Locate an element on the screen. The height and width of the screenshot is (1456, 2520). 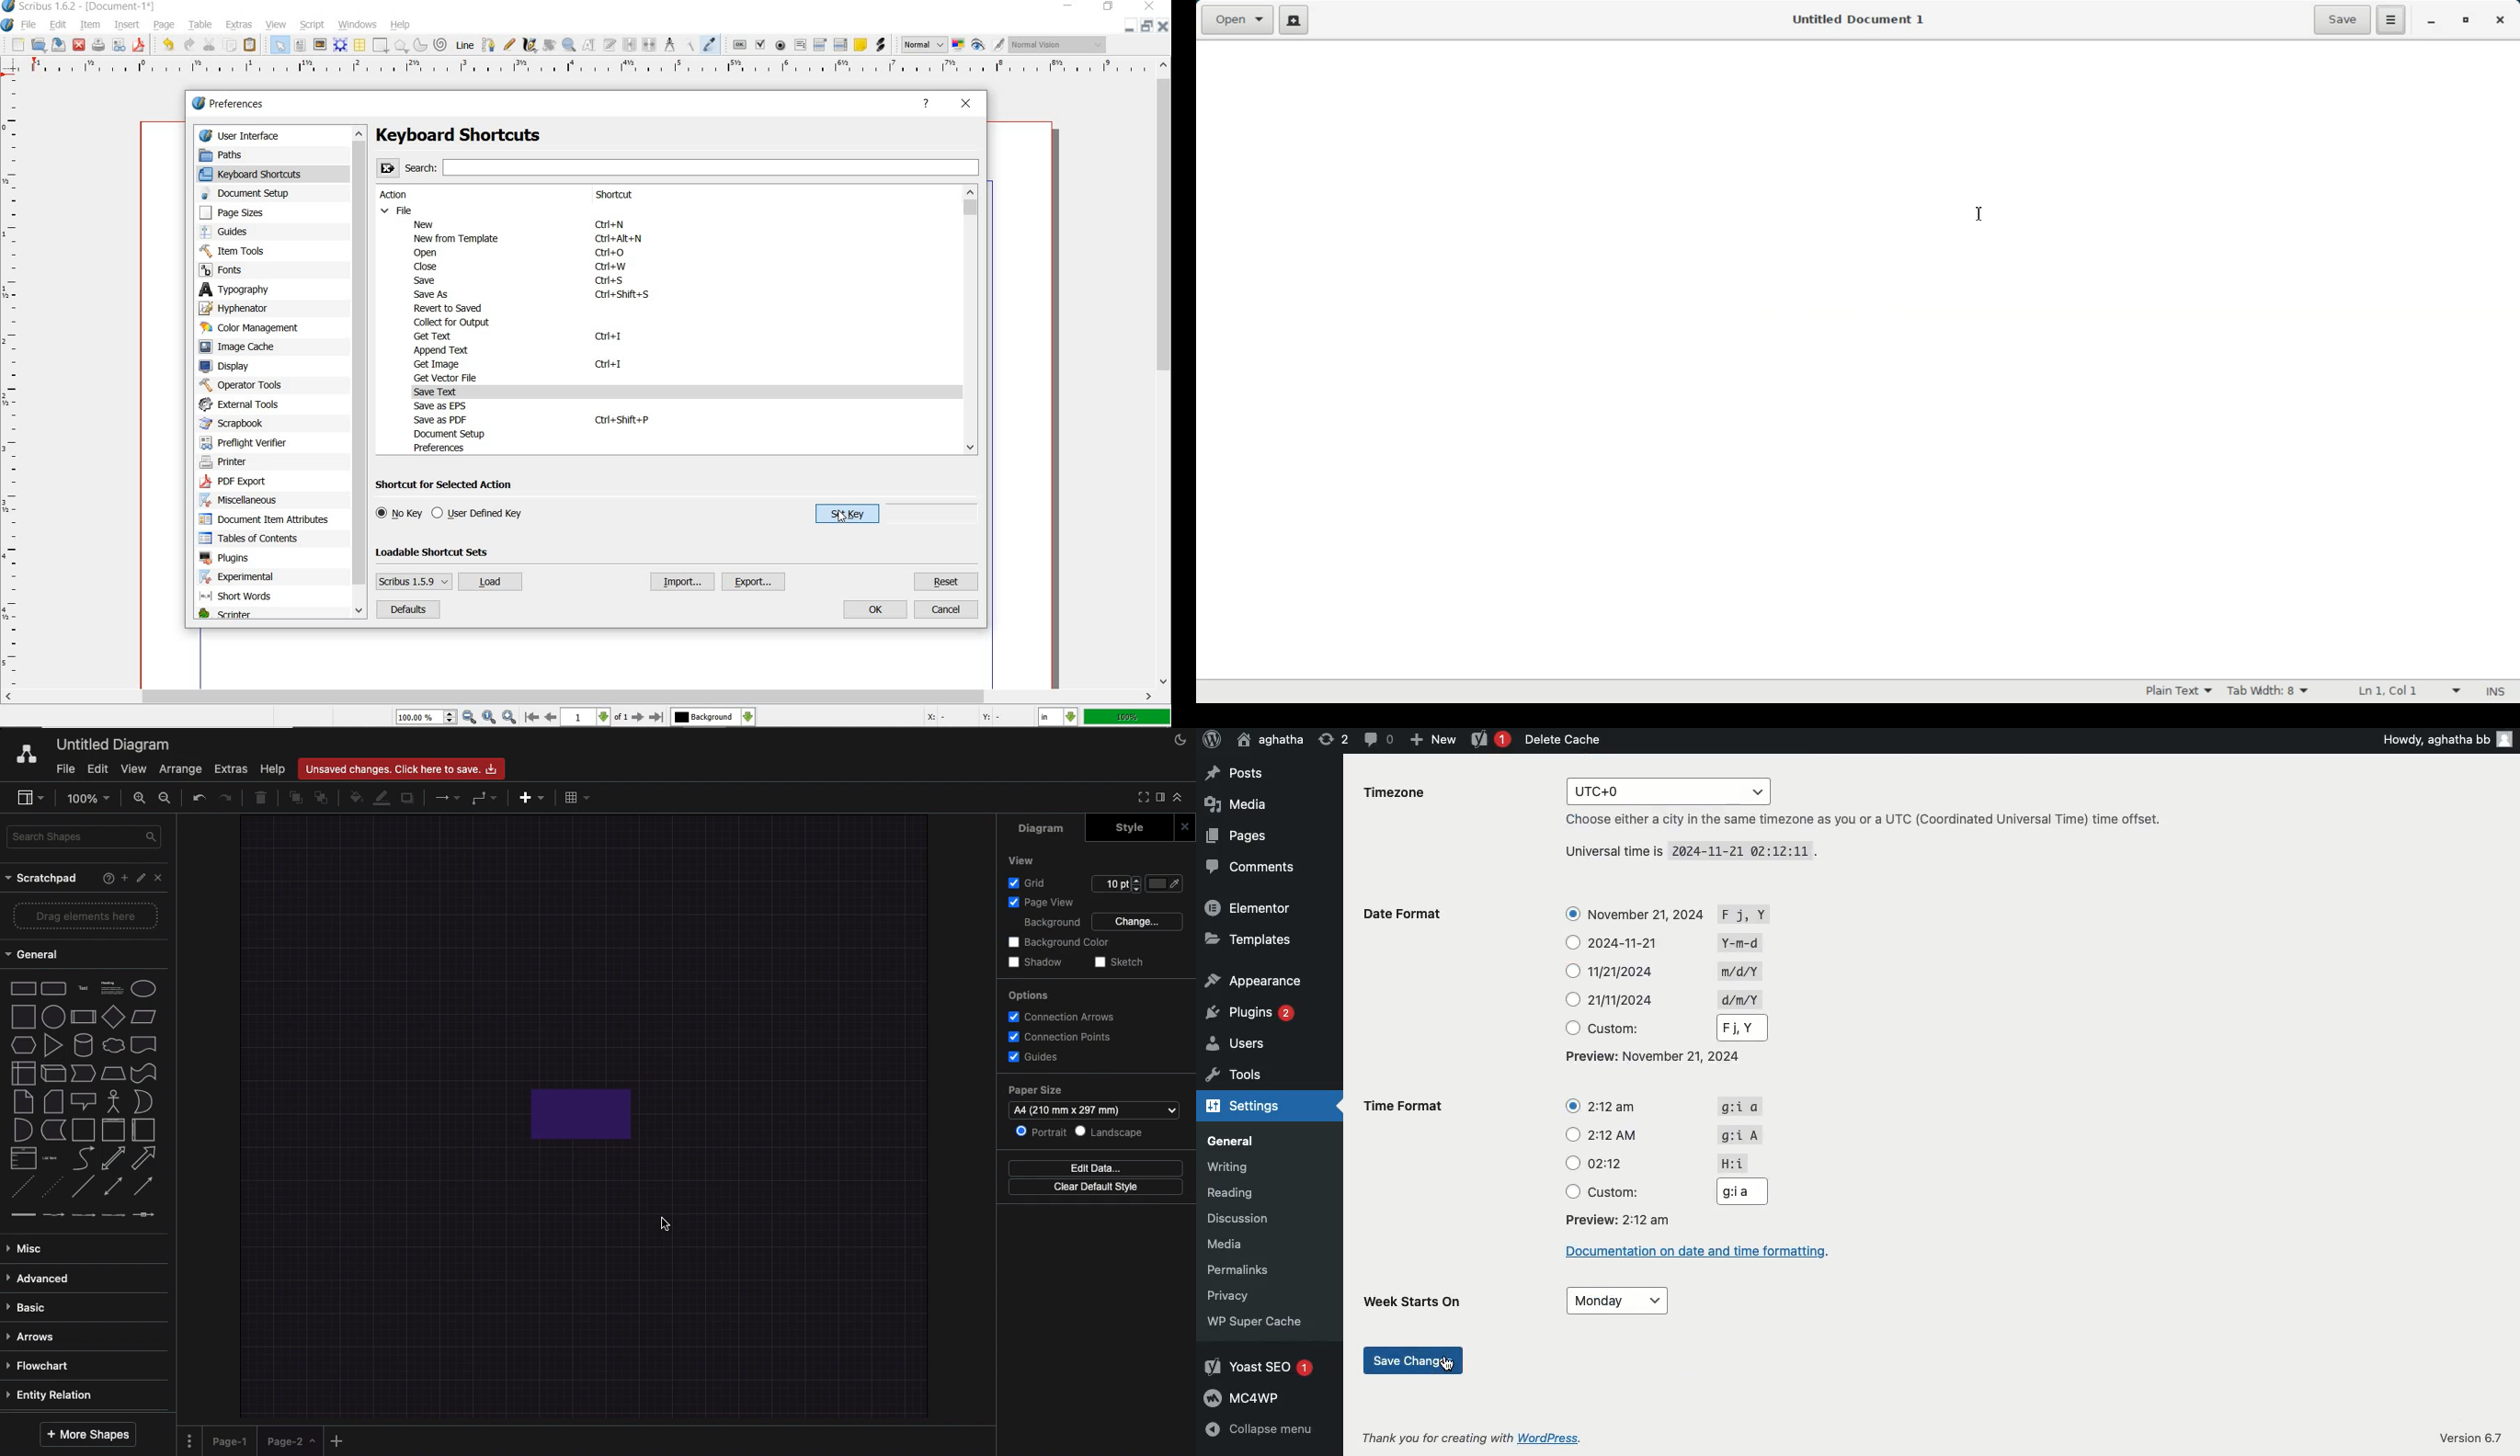
load is located at coordinates (490, 582).